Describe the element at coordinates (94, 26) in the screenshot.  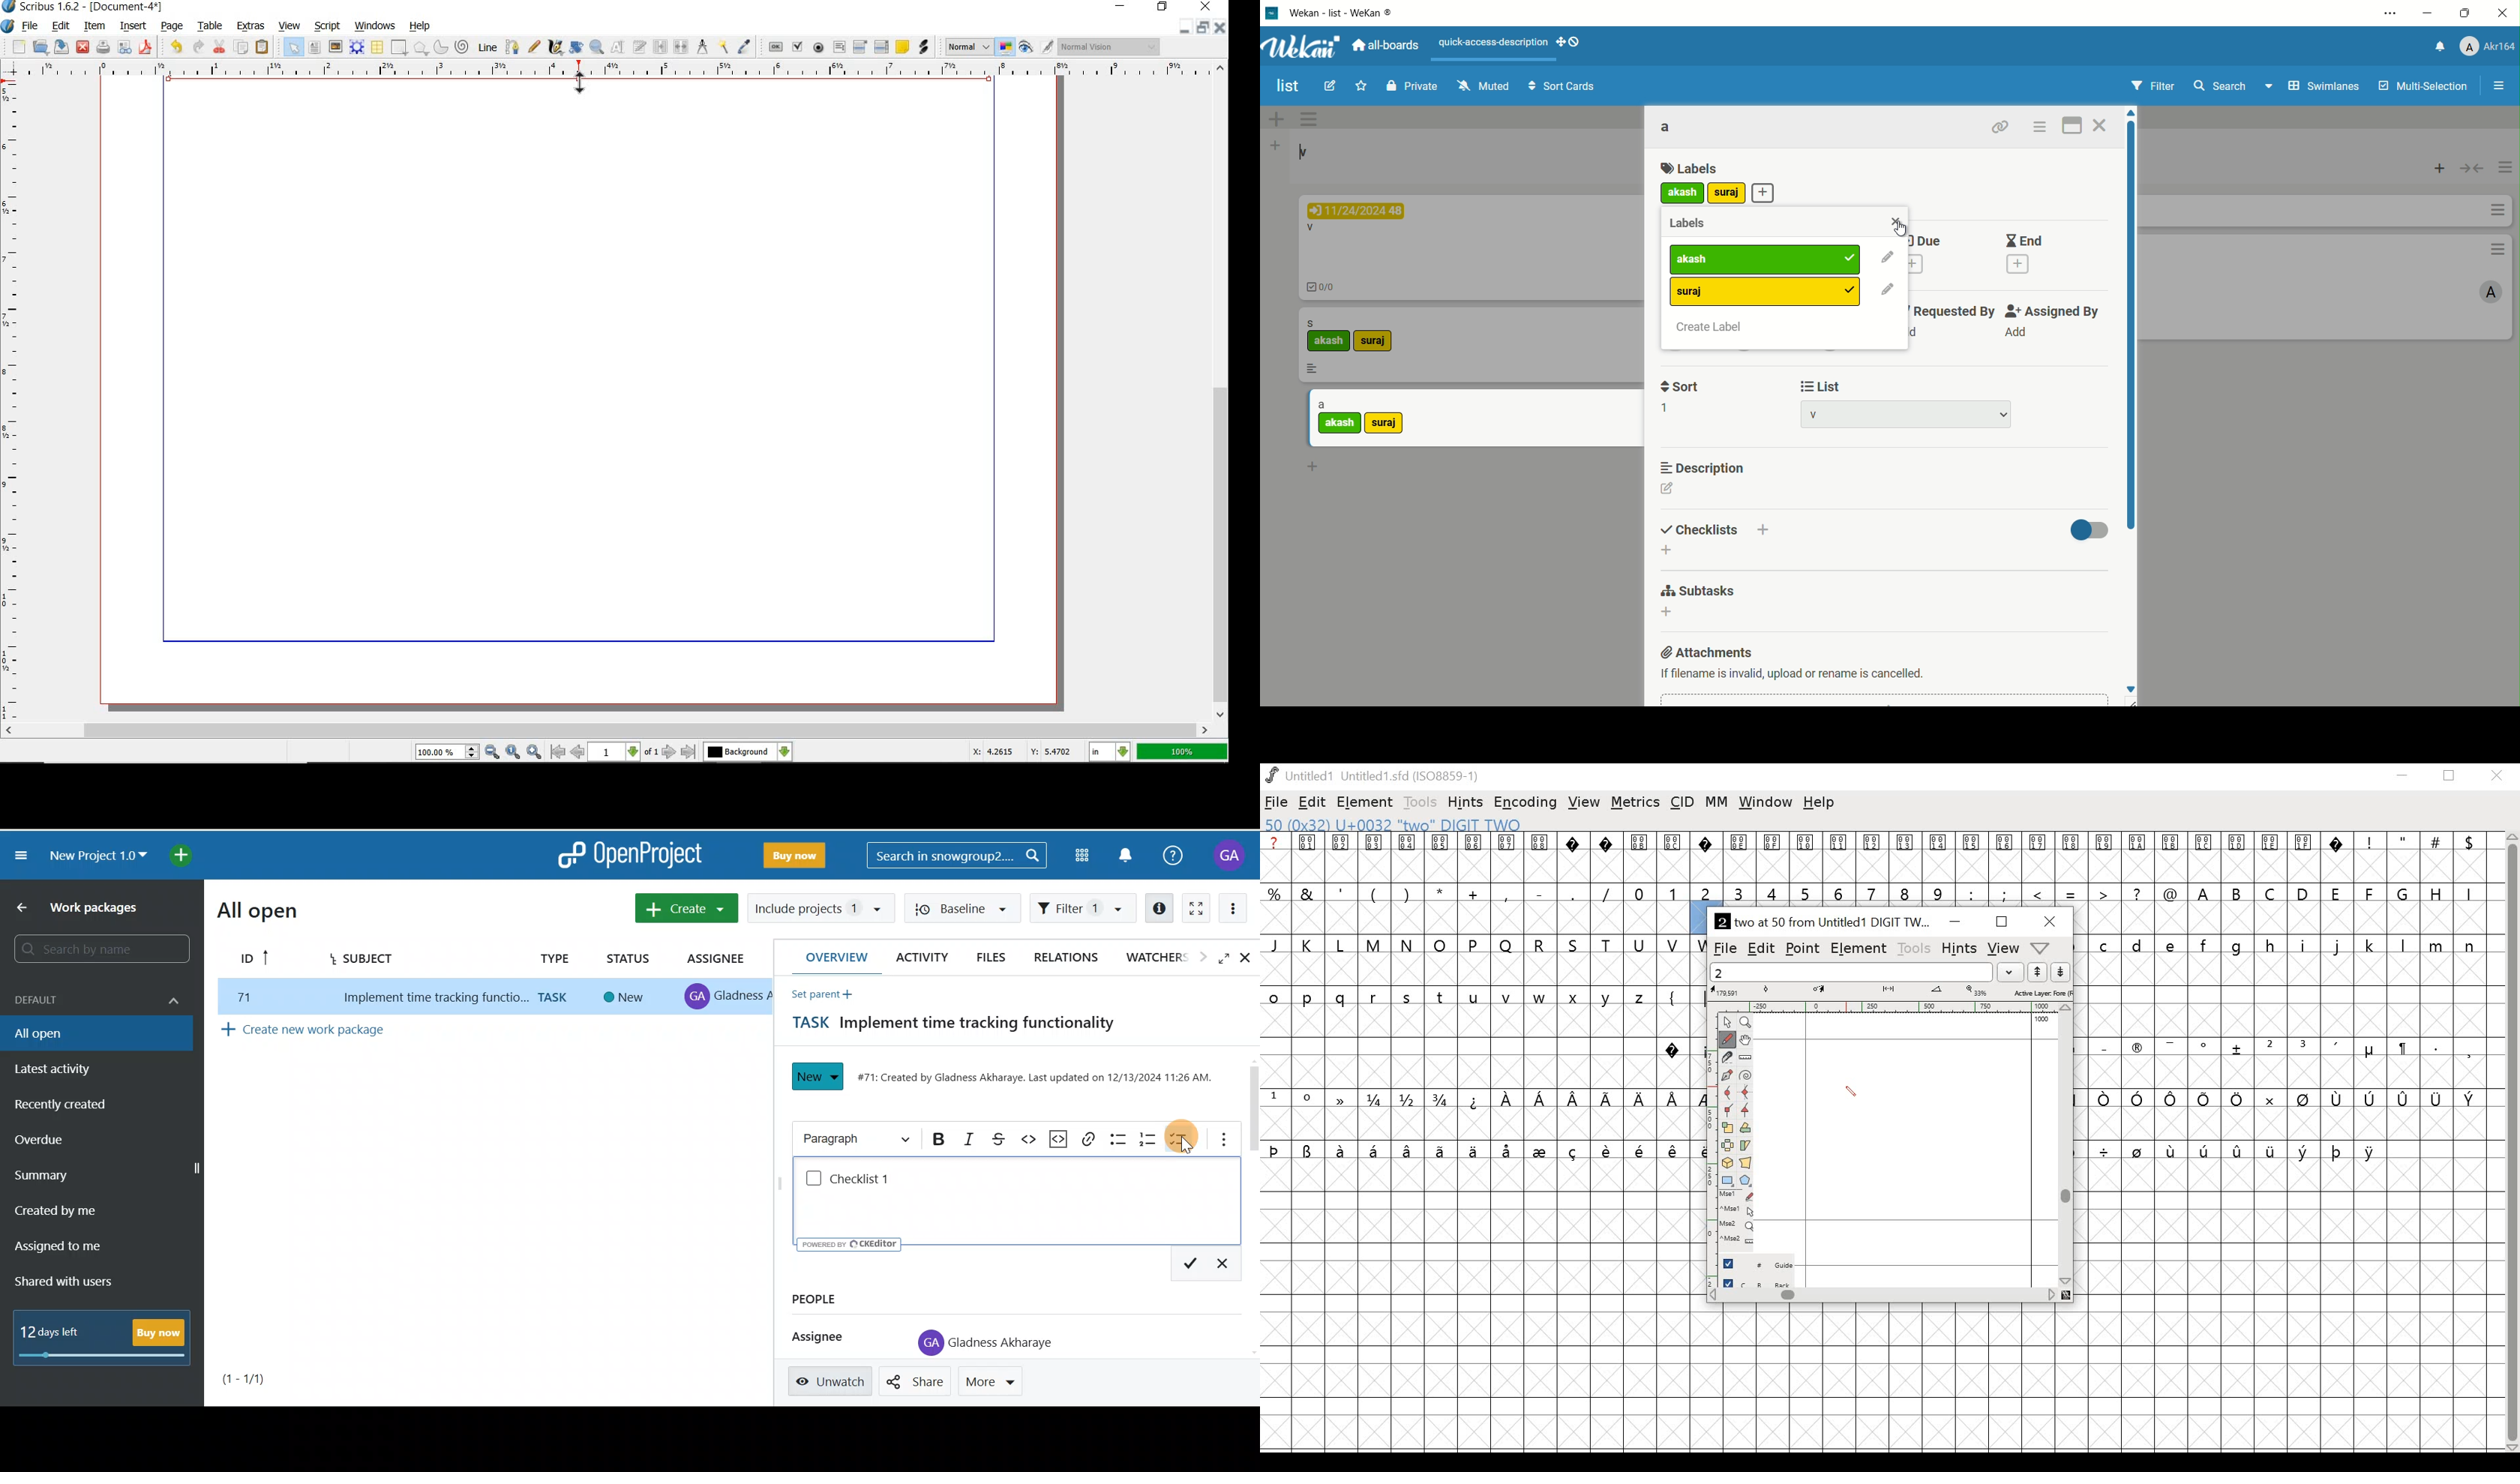
I see `item` at that location.